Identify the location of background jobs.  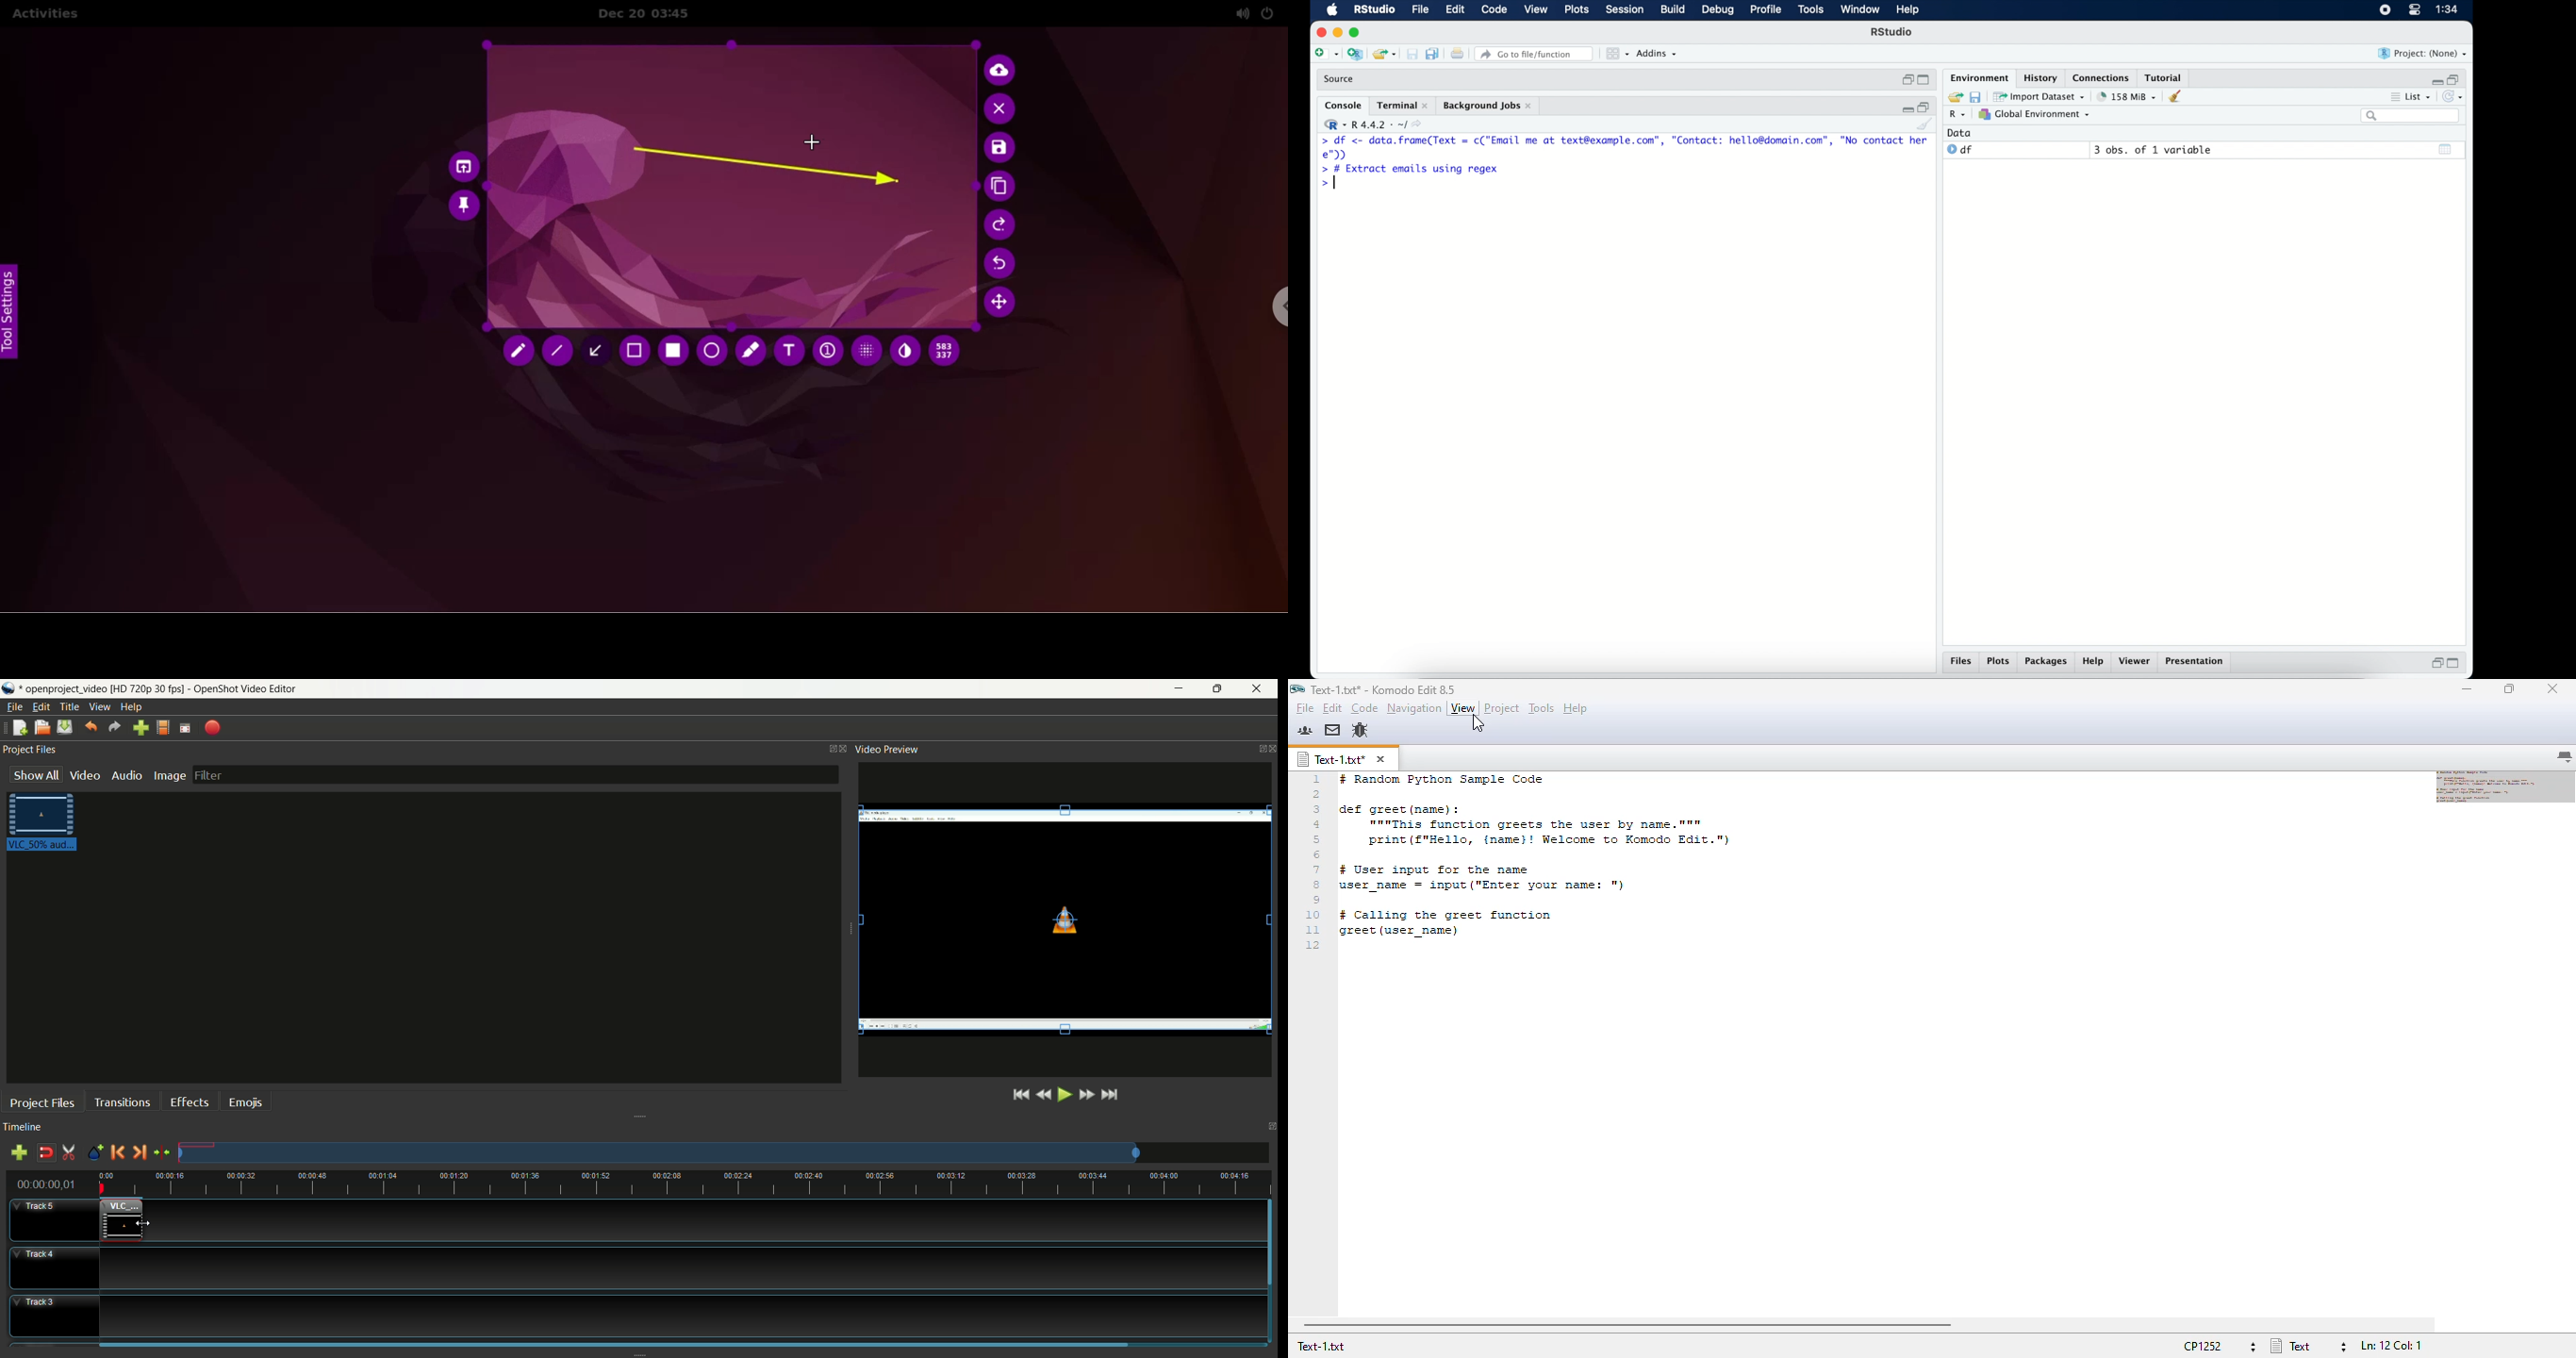
(1489, 106).